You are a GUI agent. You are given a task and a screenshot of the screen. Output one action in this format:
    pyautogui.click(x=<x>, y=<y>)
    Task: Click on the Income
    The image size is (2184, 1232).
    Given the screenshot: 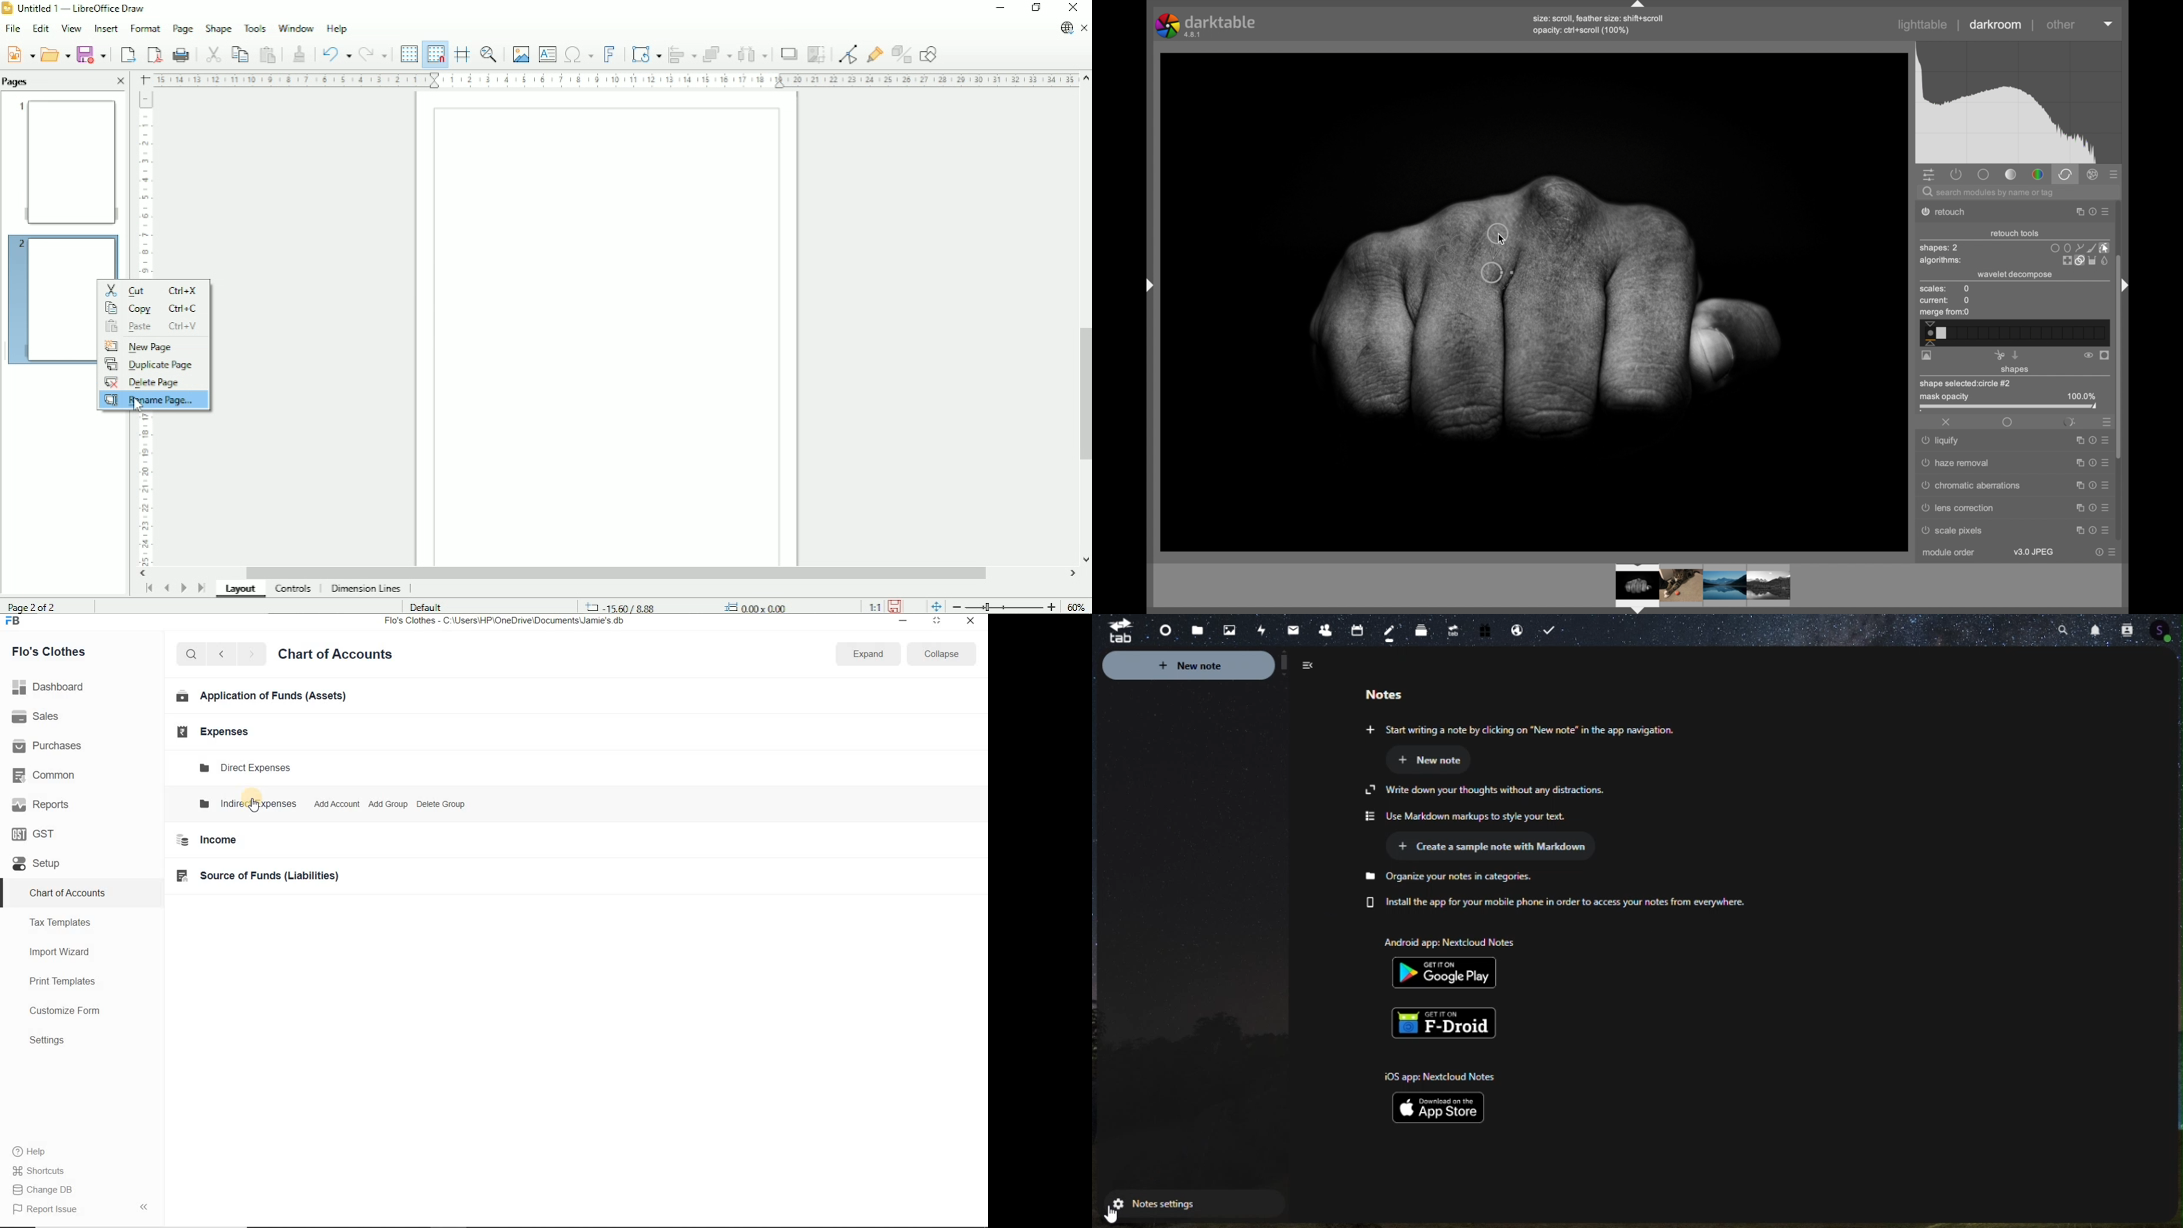 What is the action you would take?
    pyautogui.click(x=209, y=840)
    